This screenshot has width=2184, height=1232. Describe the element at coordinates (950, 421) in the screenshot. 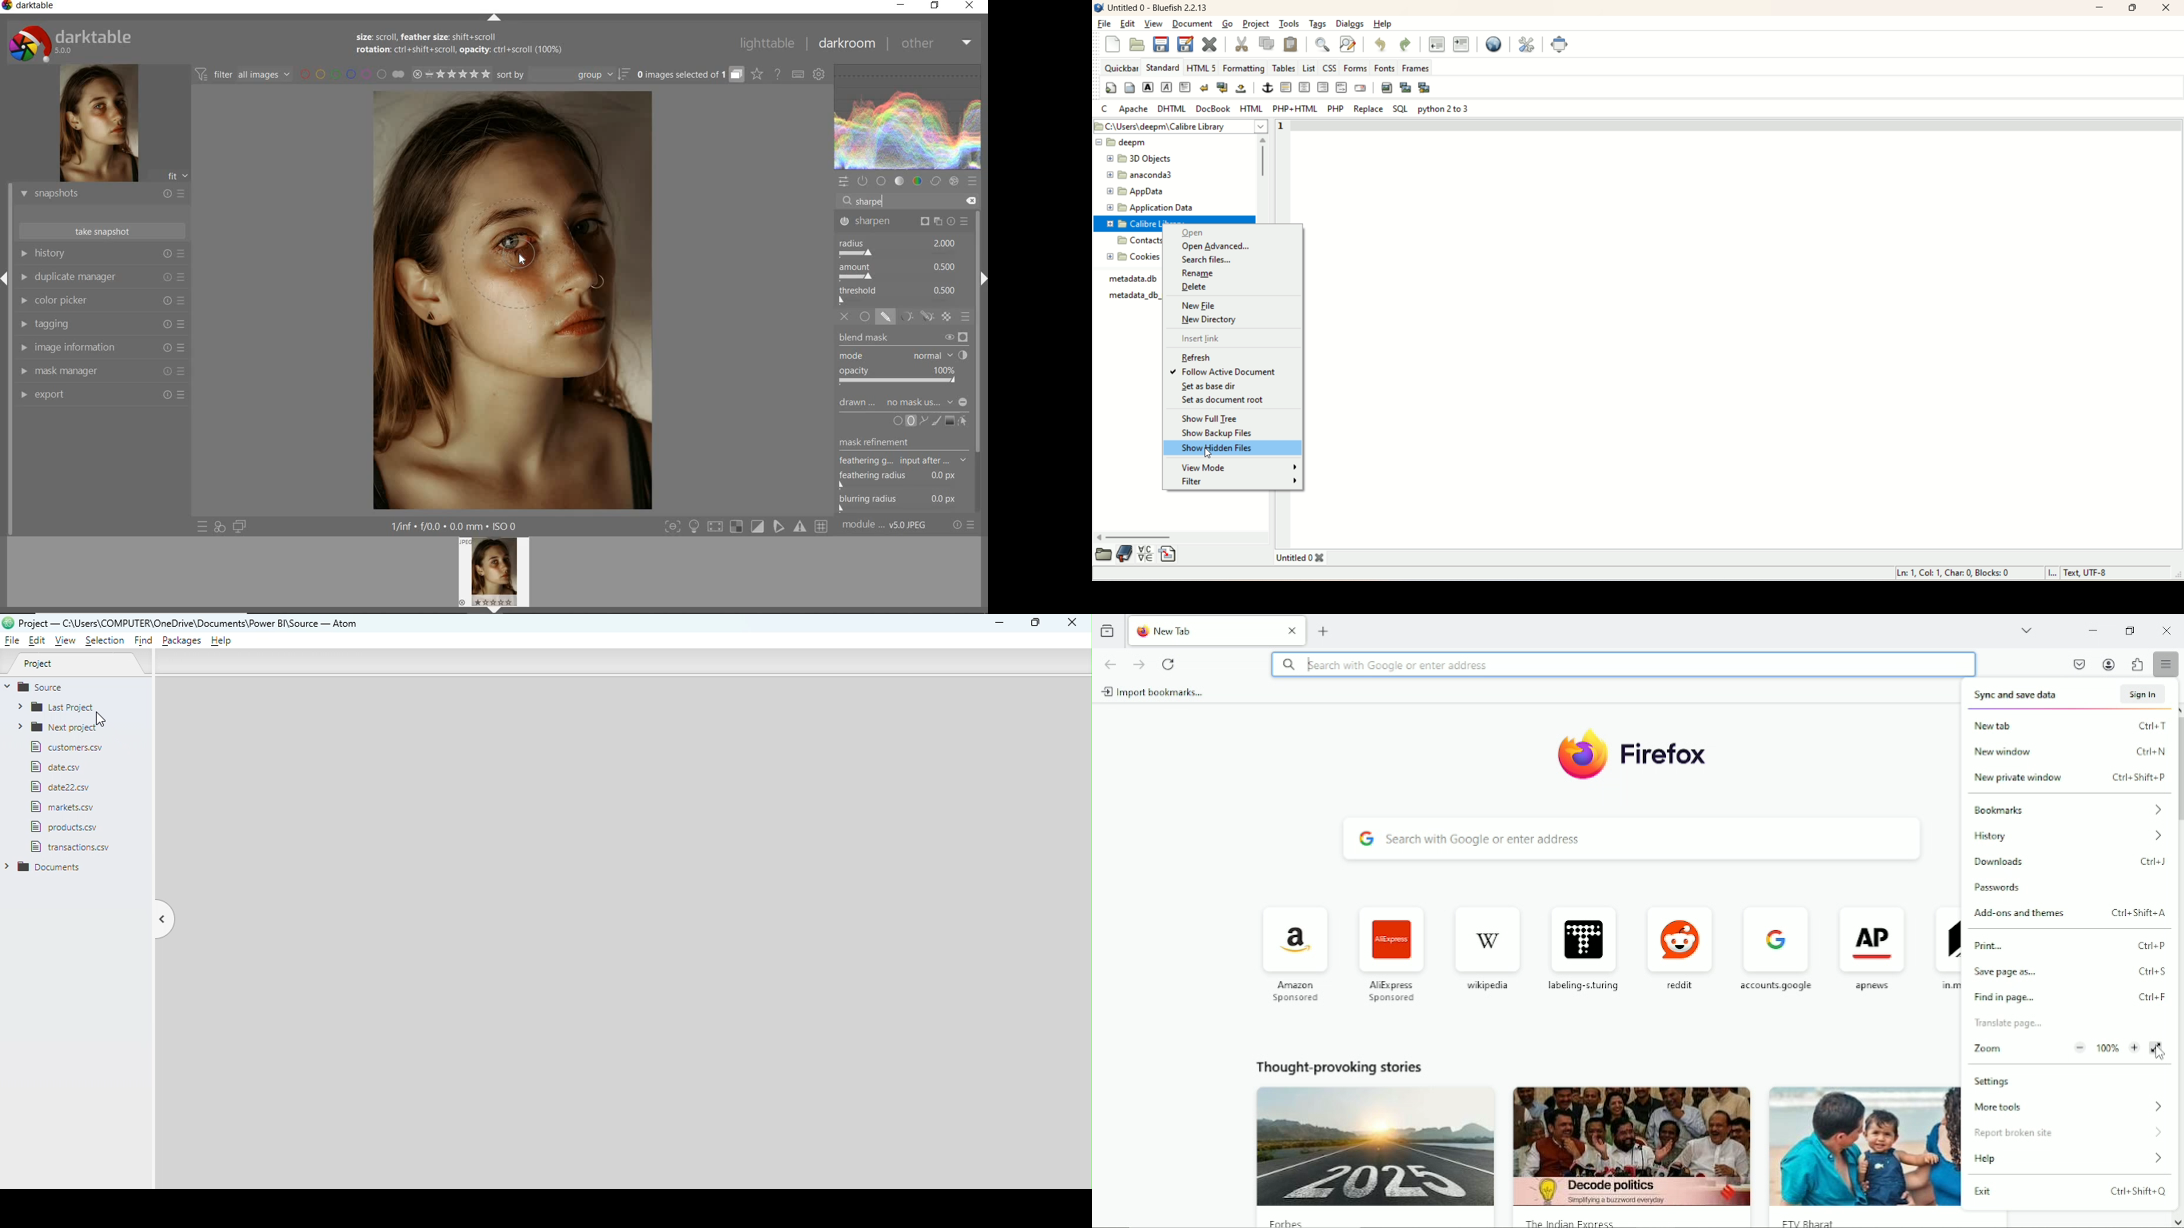

I see `ADD GRADIENT` at that location.